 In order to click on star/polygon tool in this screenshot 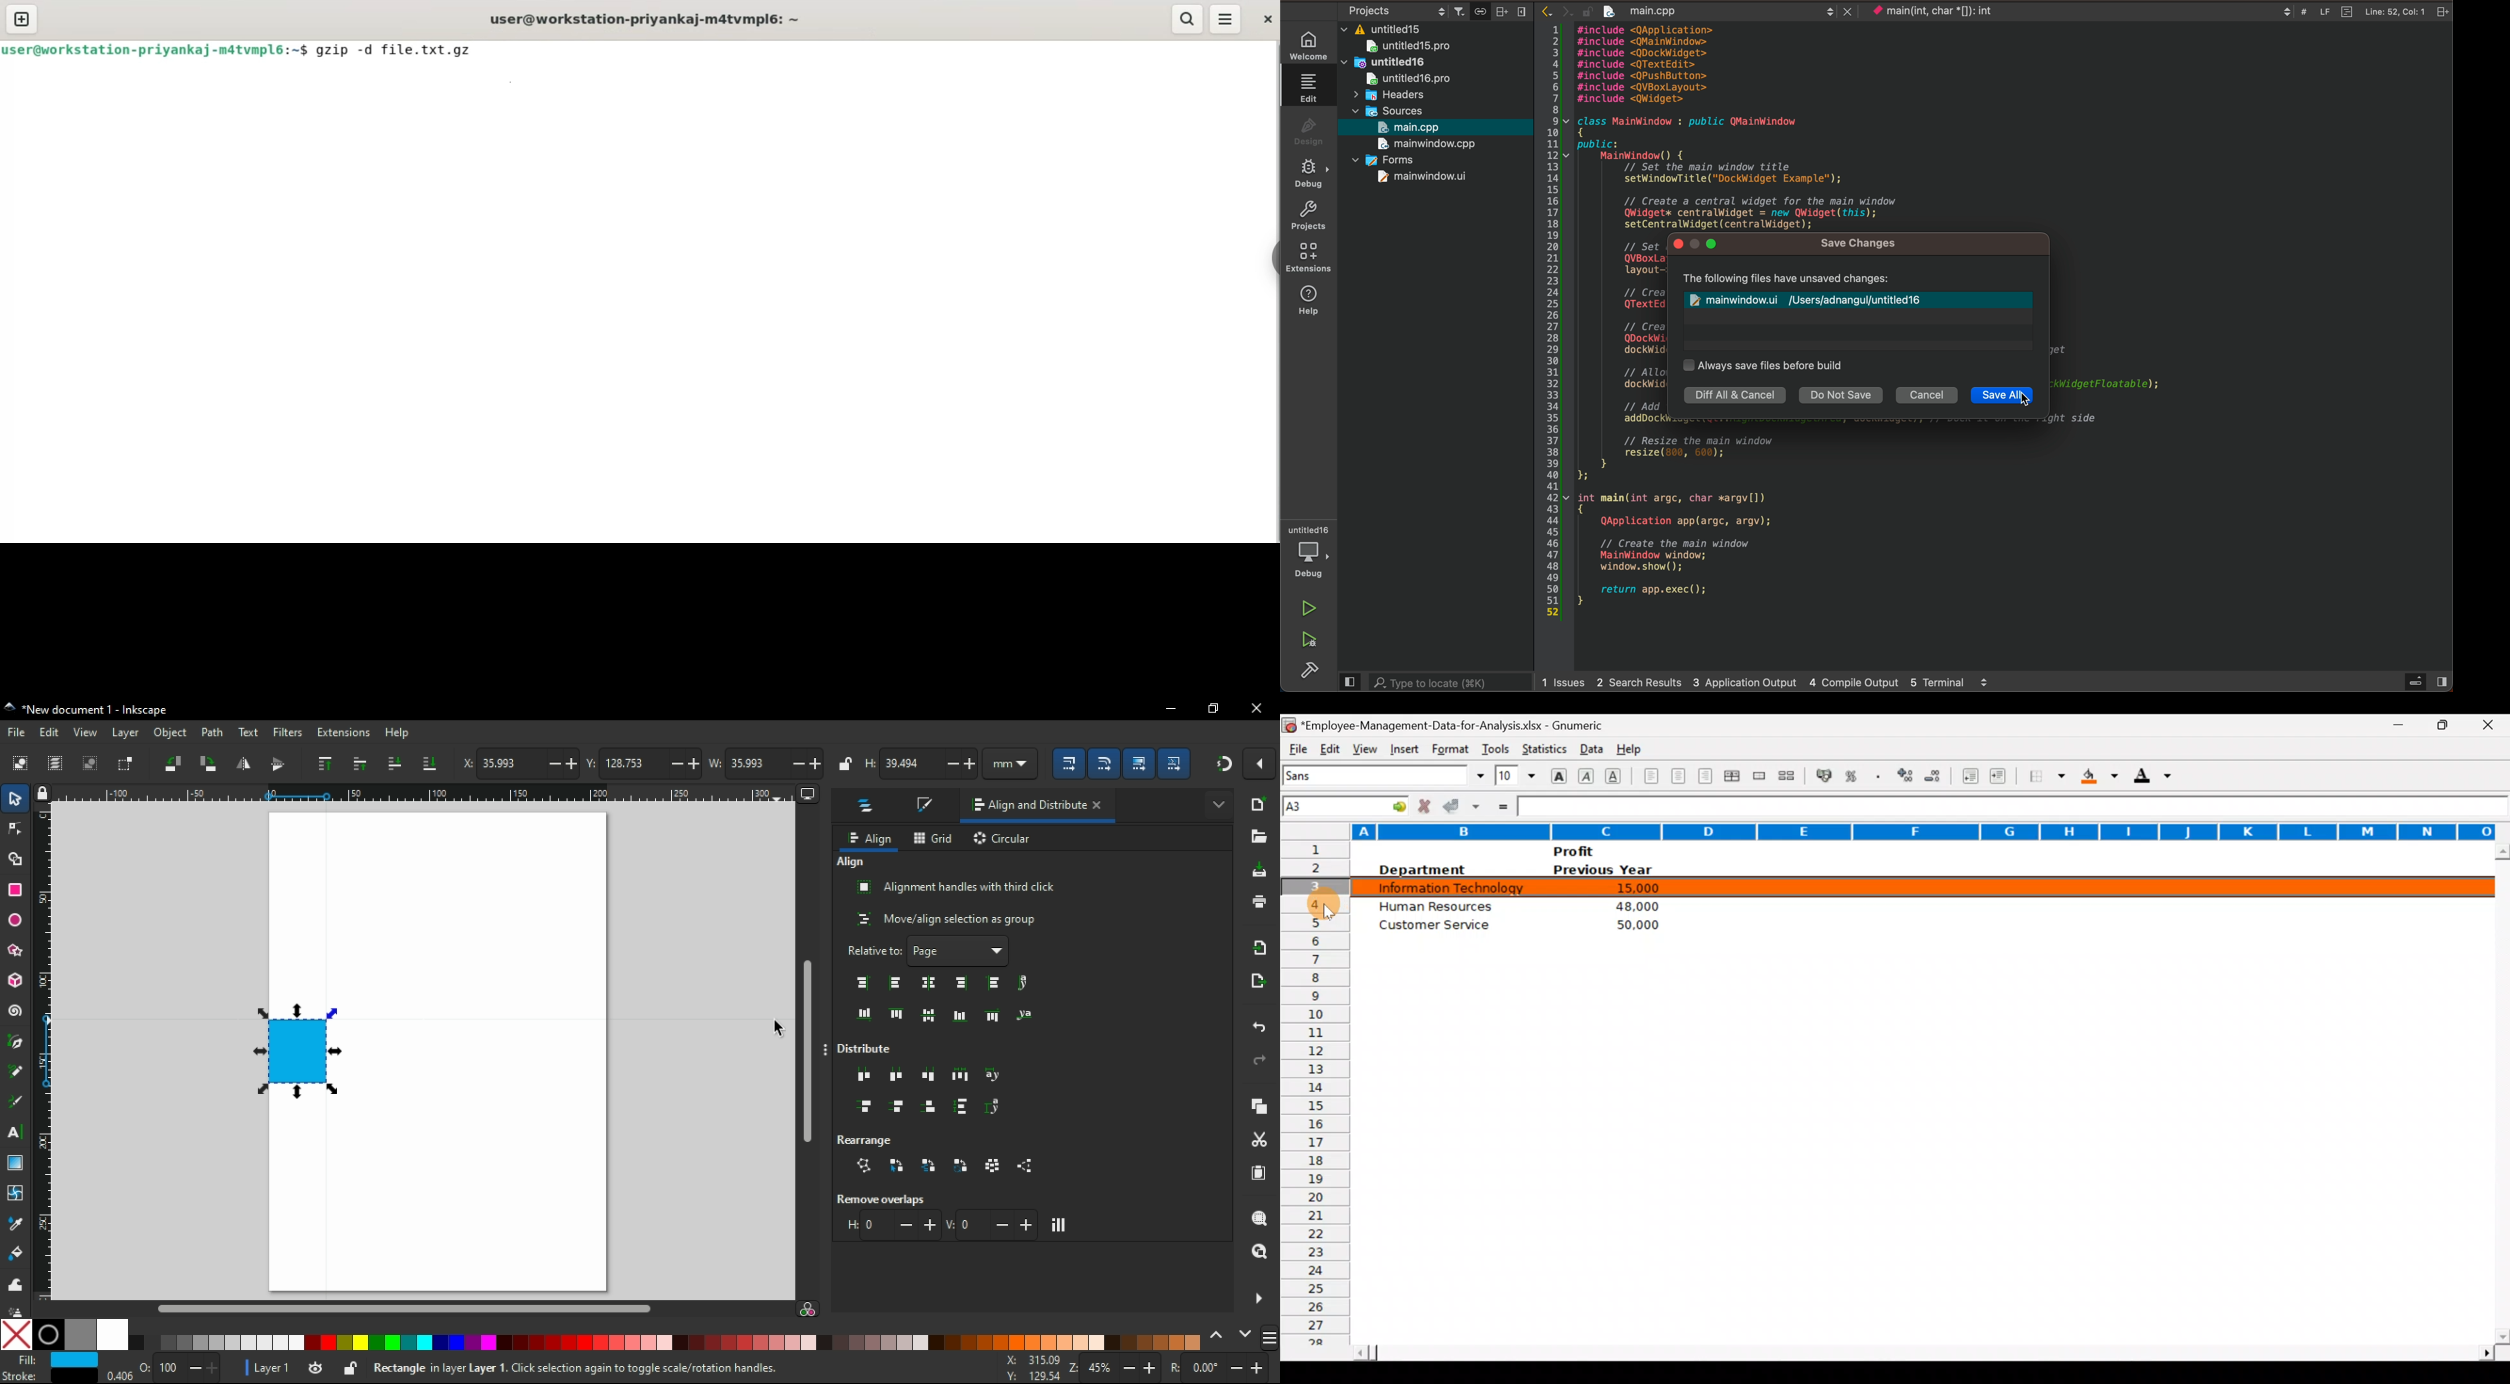, I will do `click(16, 951)`.